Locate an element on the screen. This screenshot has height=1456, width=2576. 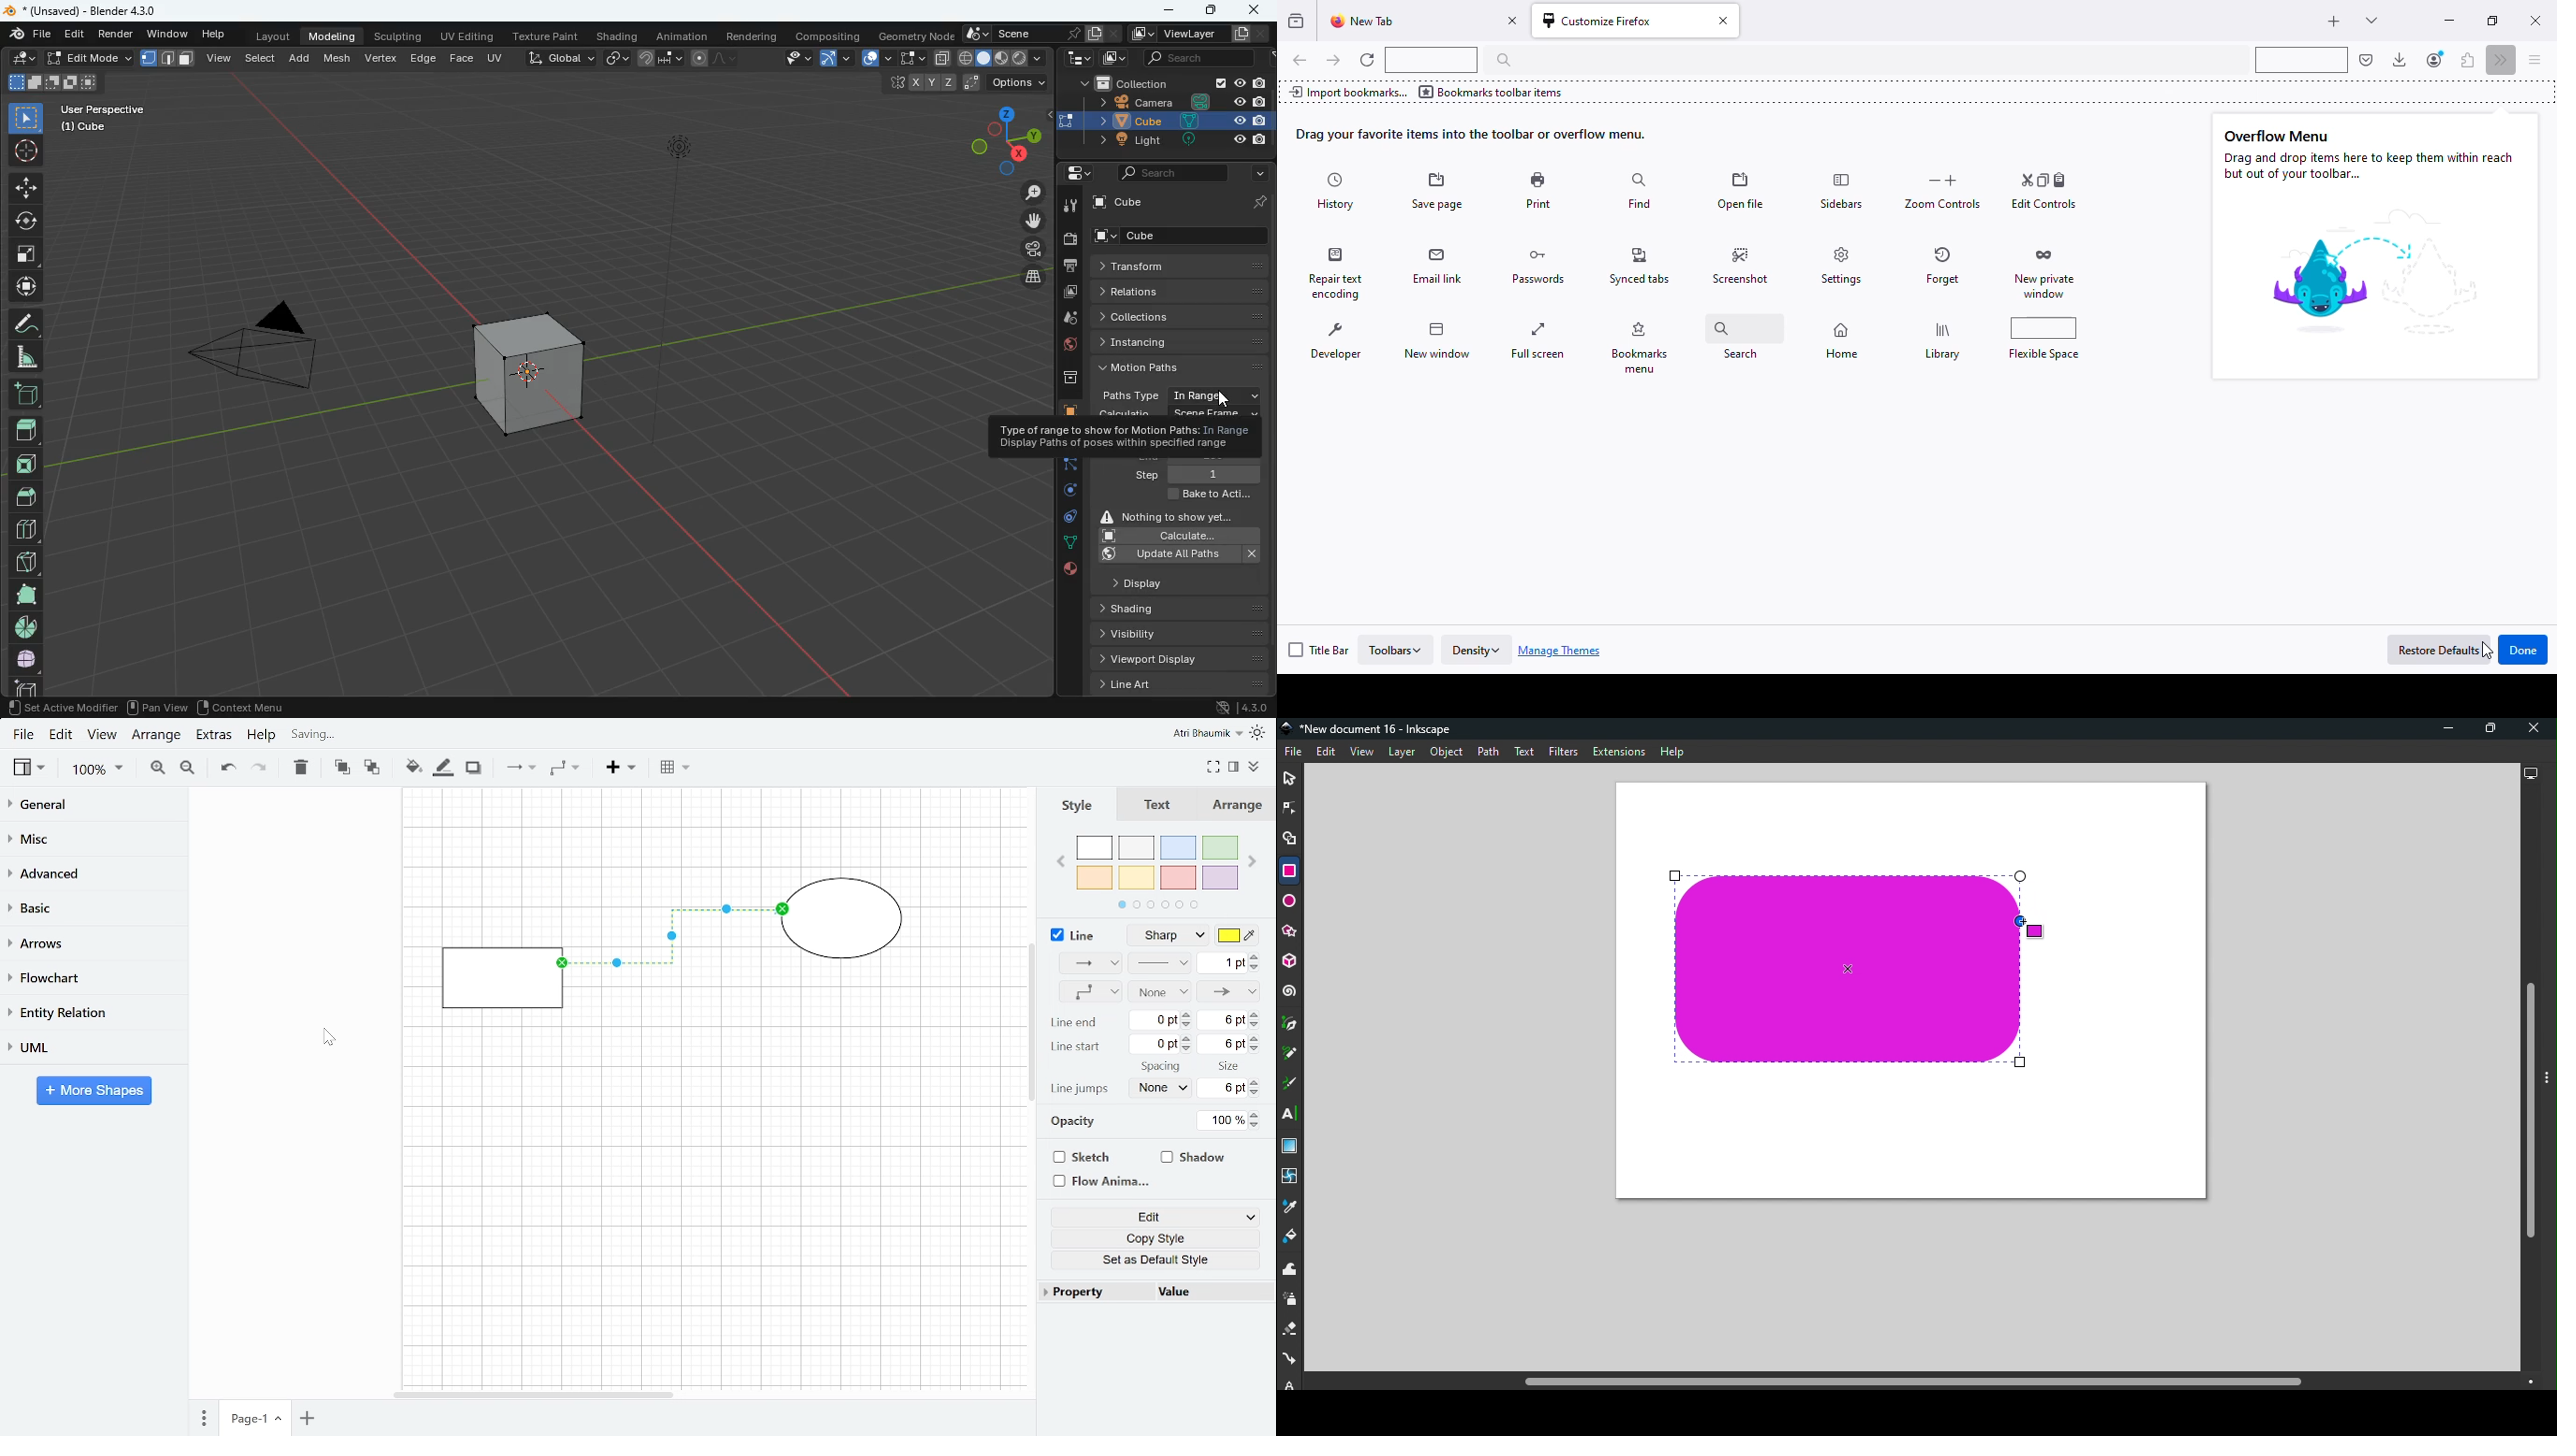
reload current page is located at coordinates (1367, 60).